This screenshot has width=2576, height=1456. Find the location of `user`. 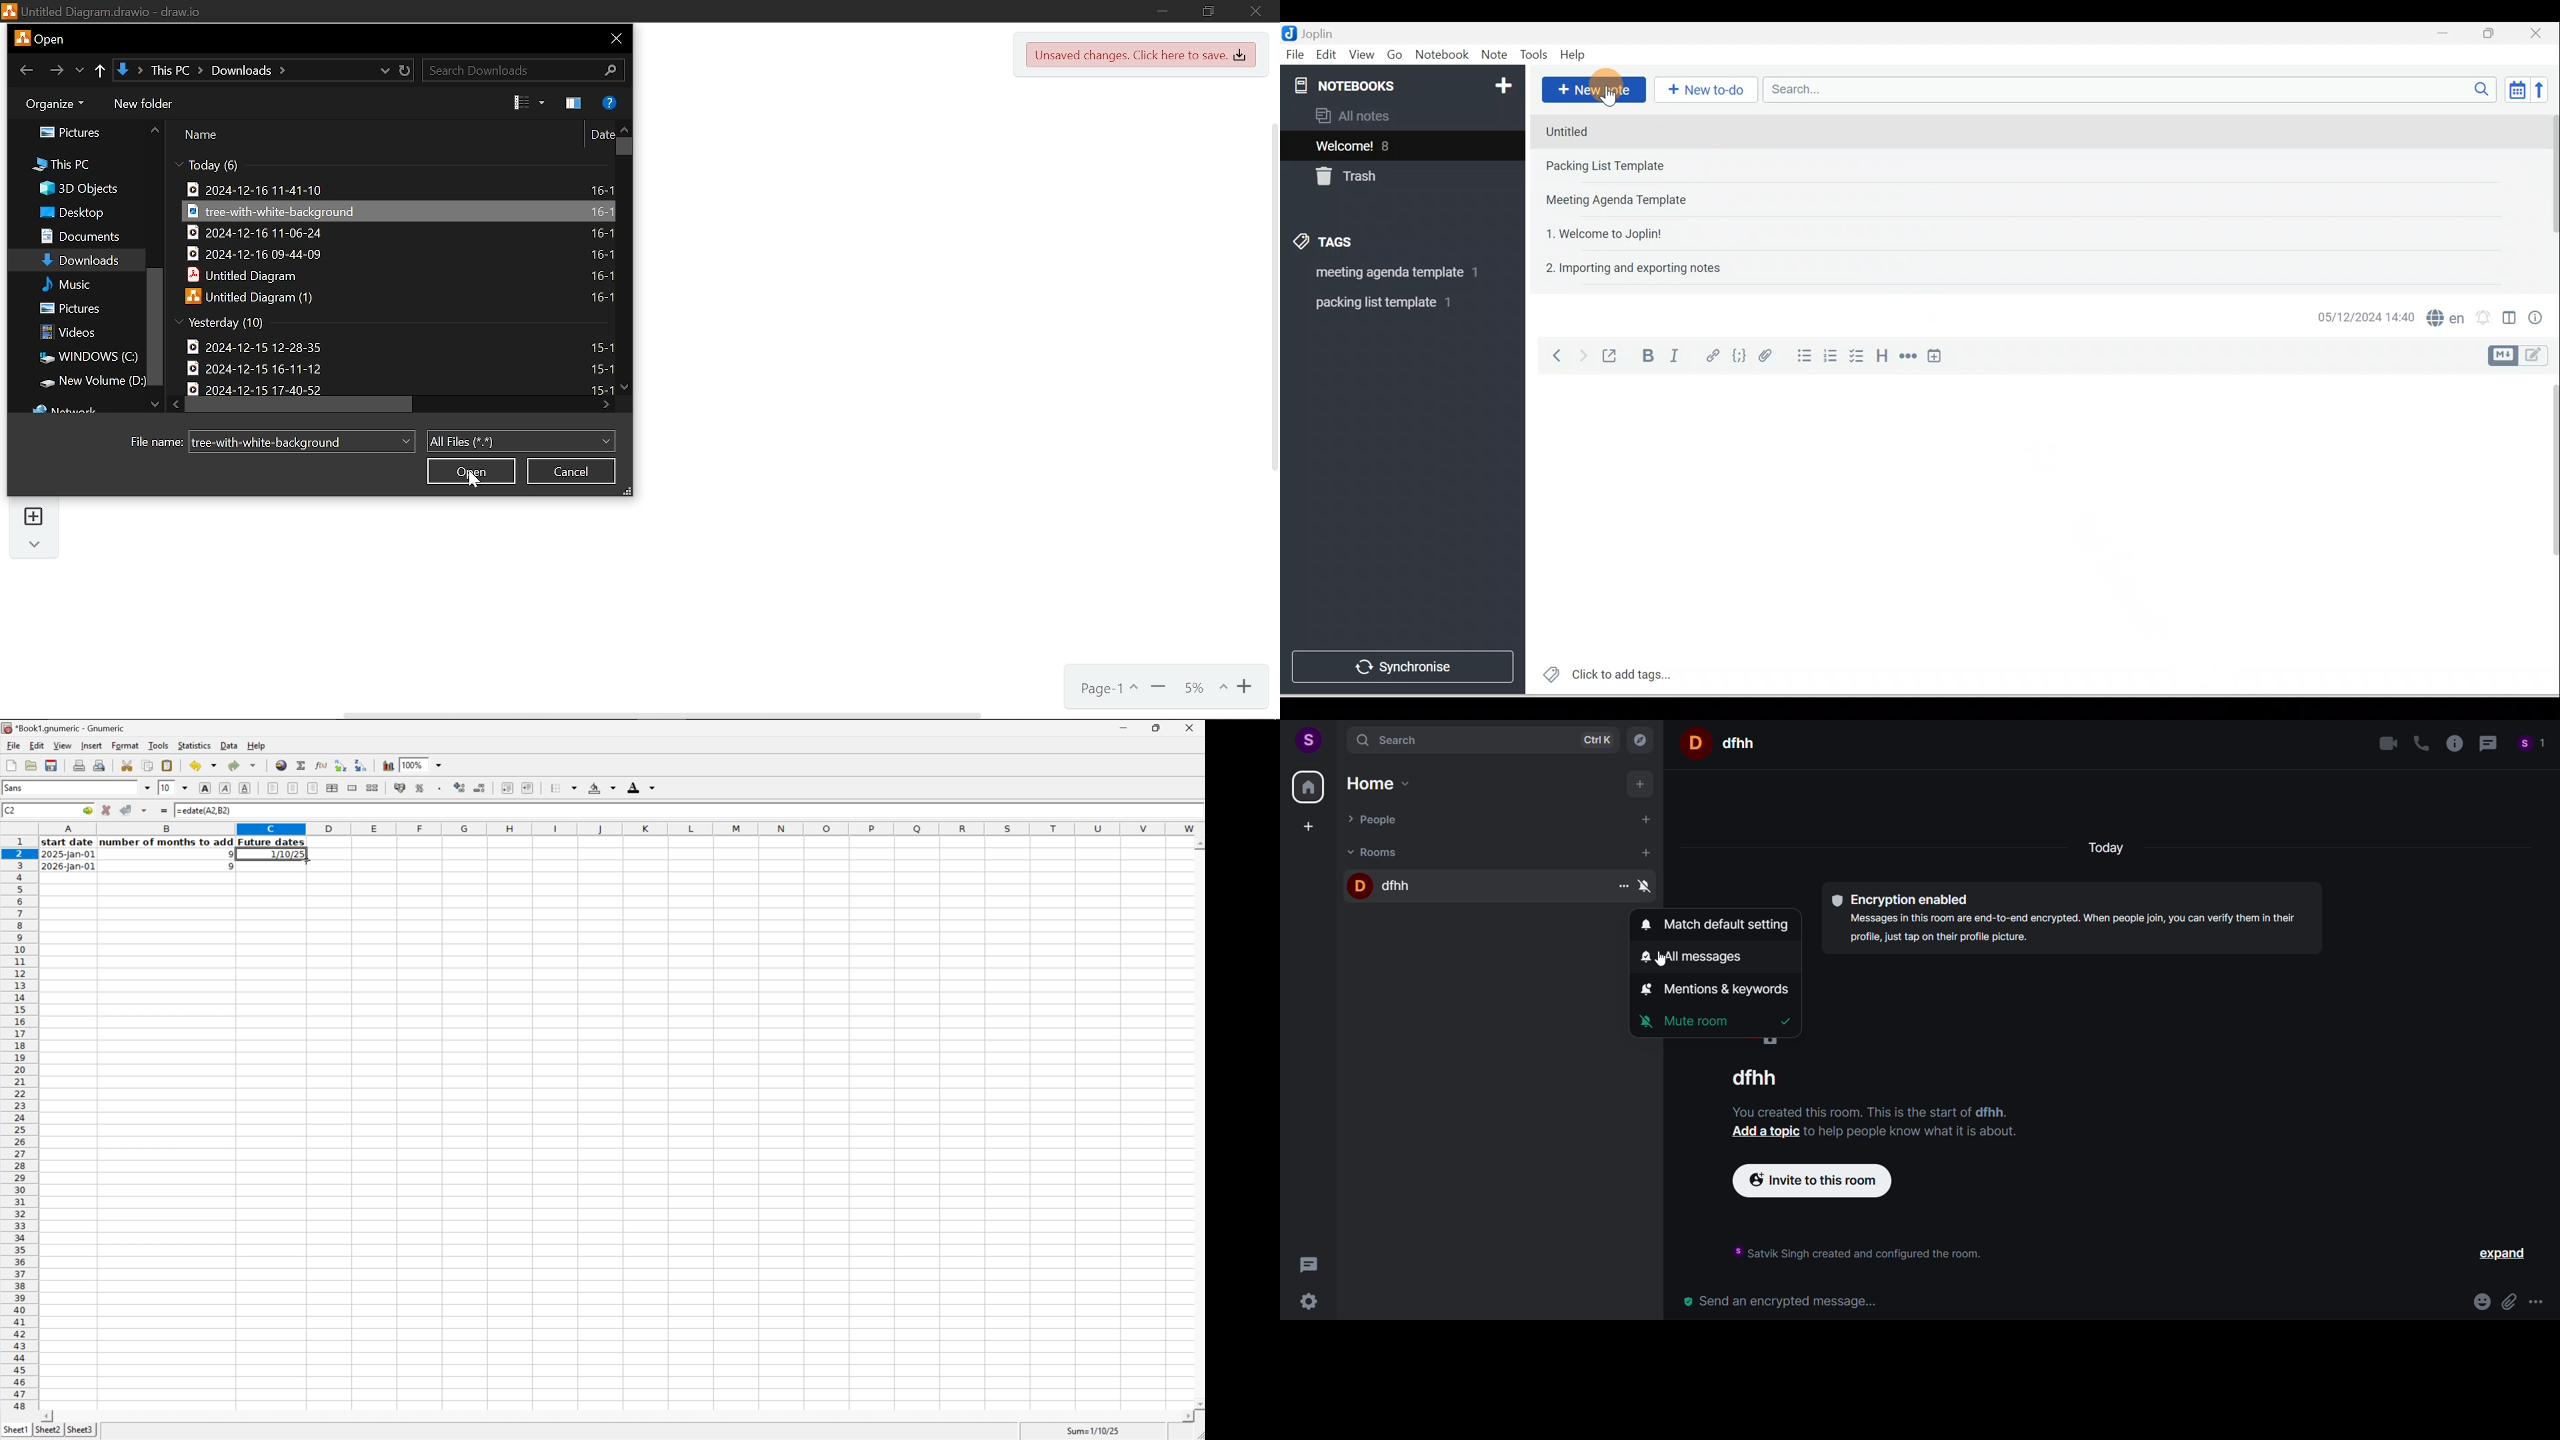

user is located at coordinates (1309, 740).